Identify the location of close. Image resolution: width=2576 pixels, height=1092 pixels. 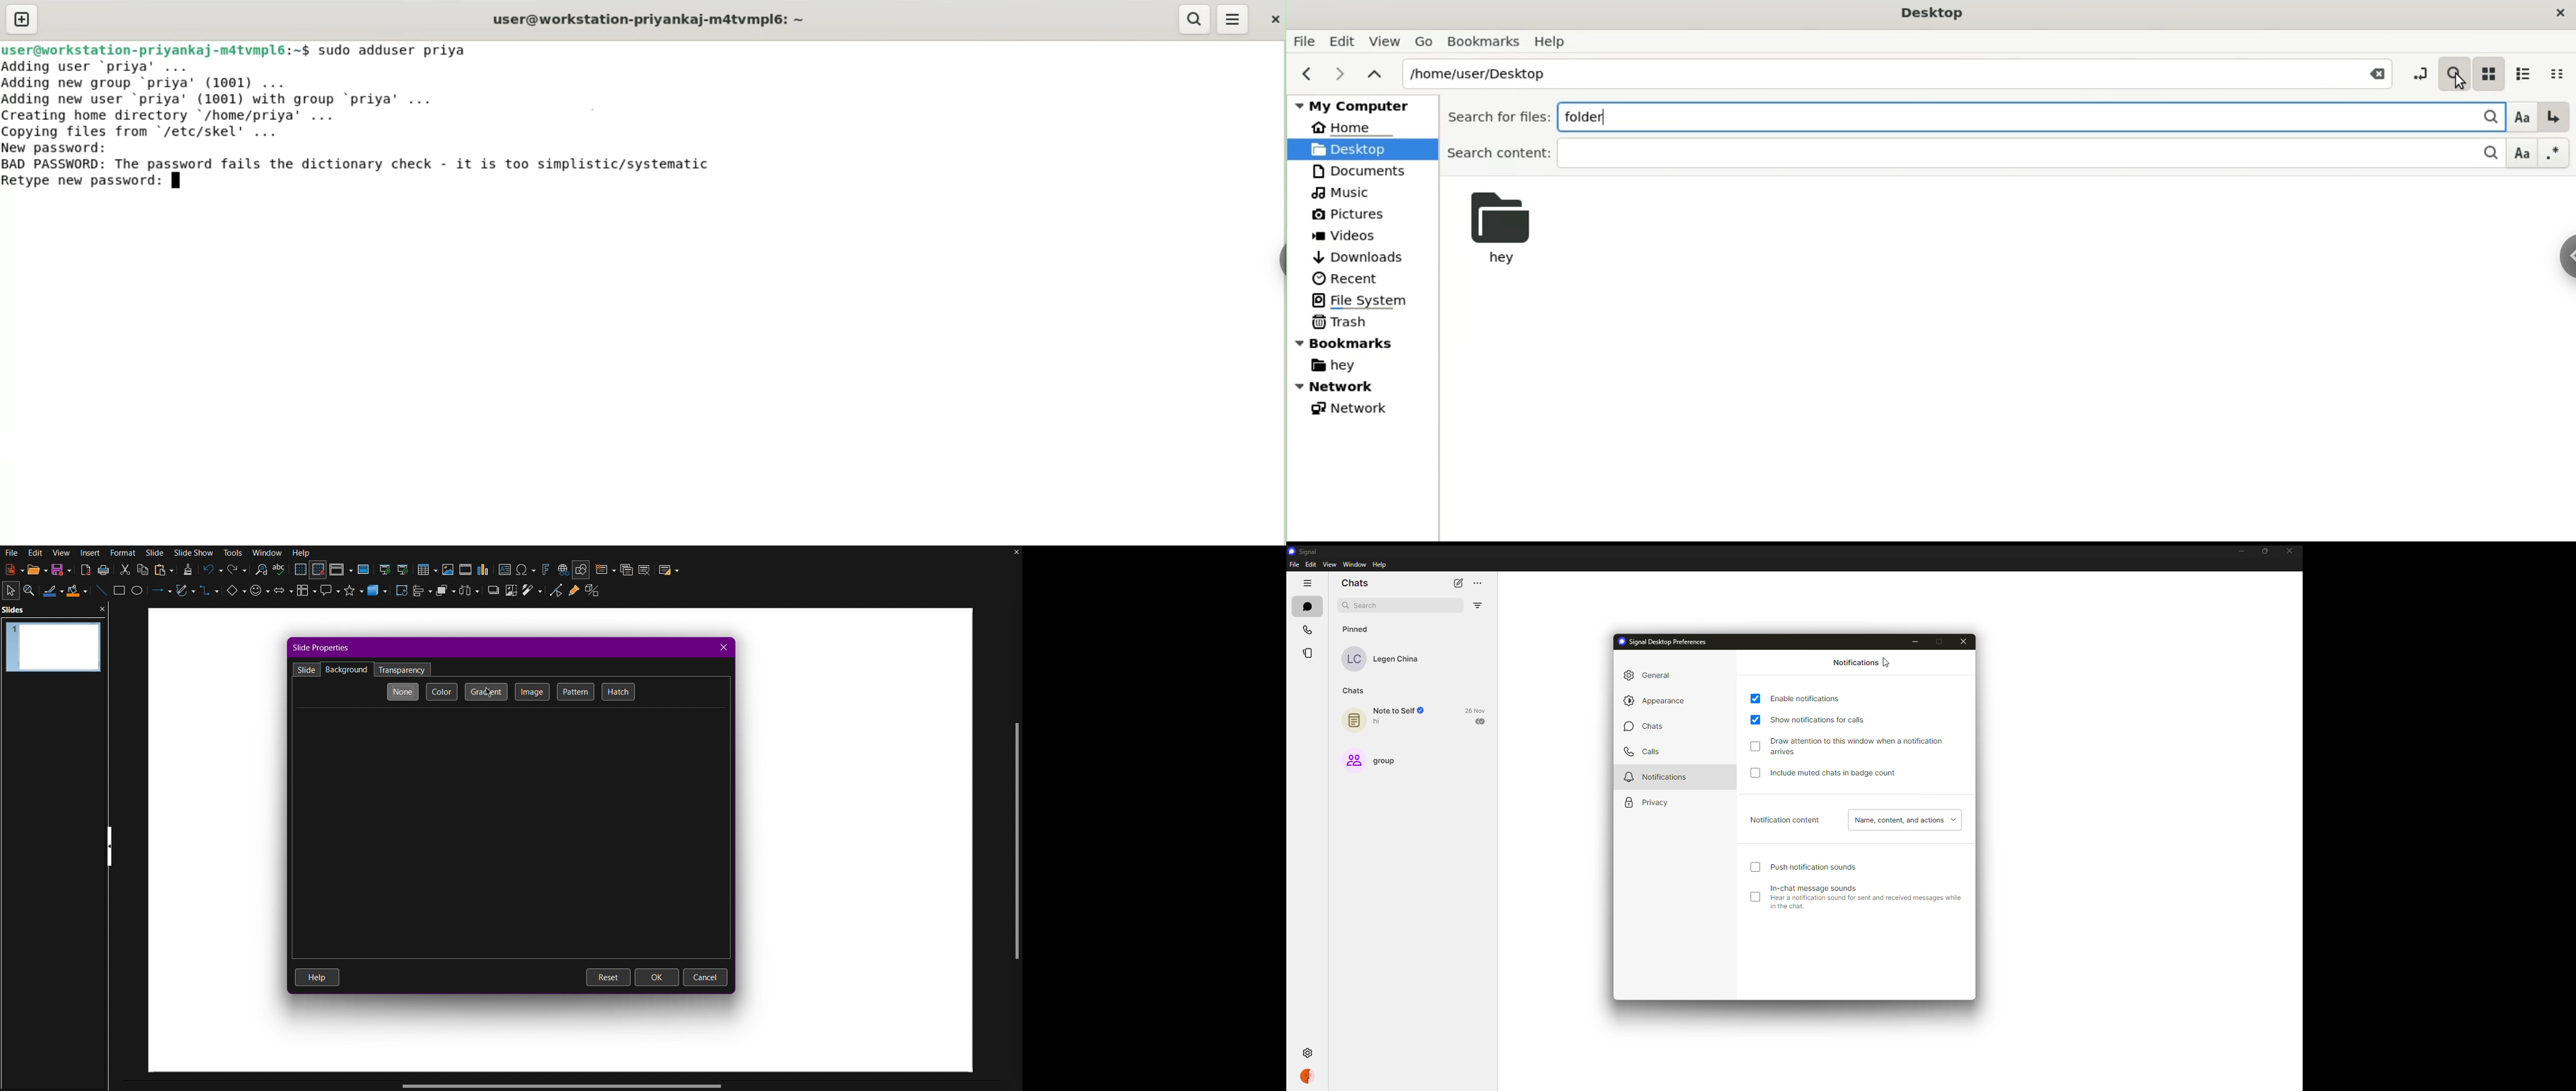
(2291, 550).